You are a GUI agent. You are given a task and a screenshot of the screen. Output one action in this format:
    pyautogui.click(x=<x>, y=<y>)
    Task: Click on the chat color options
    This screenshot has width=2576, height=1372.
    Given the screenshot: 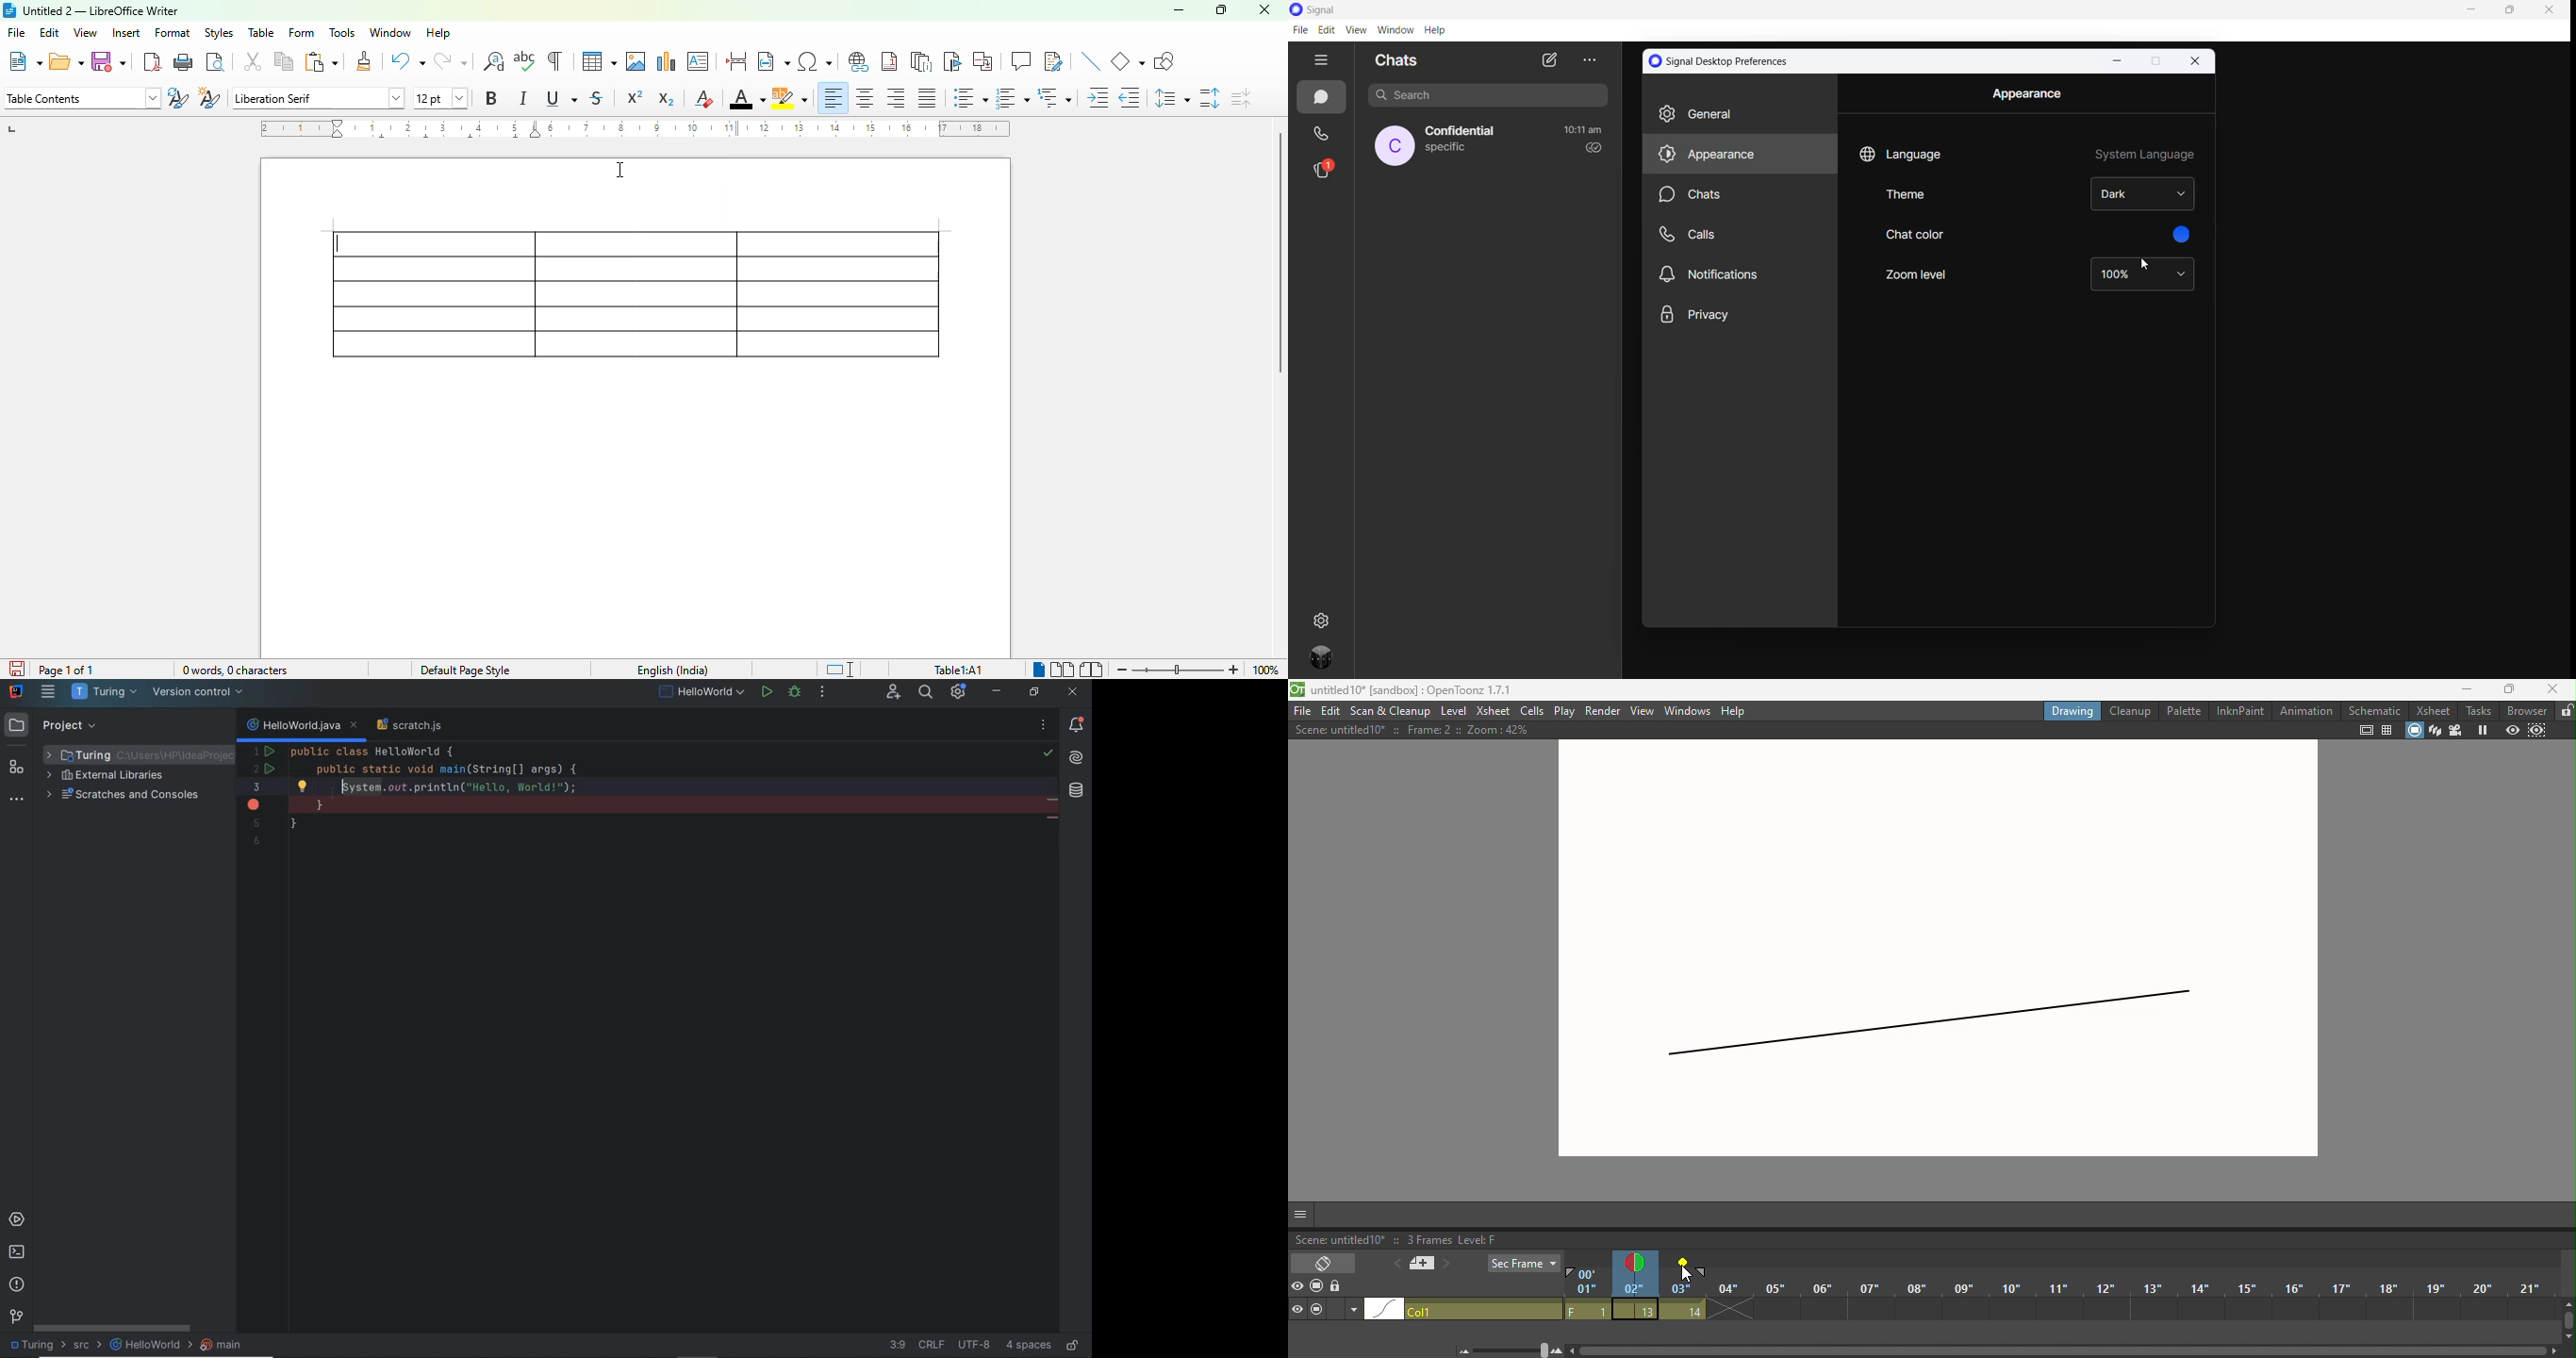 What is the action you would take?
    pyautogui.click(x=2185, y=236)
    